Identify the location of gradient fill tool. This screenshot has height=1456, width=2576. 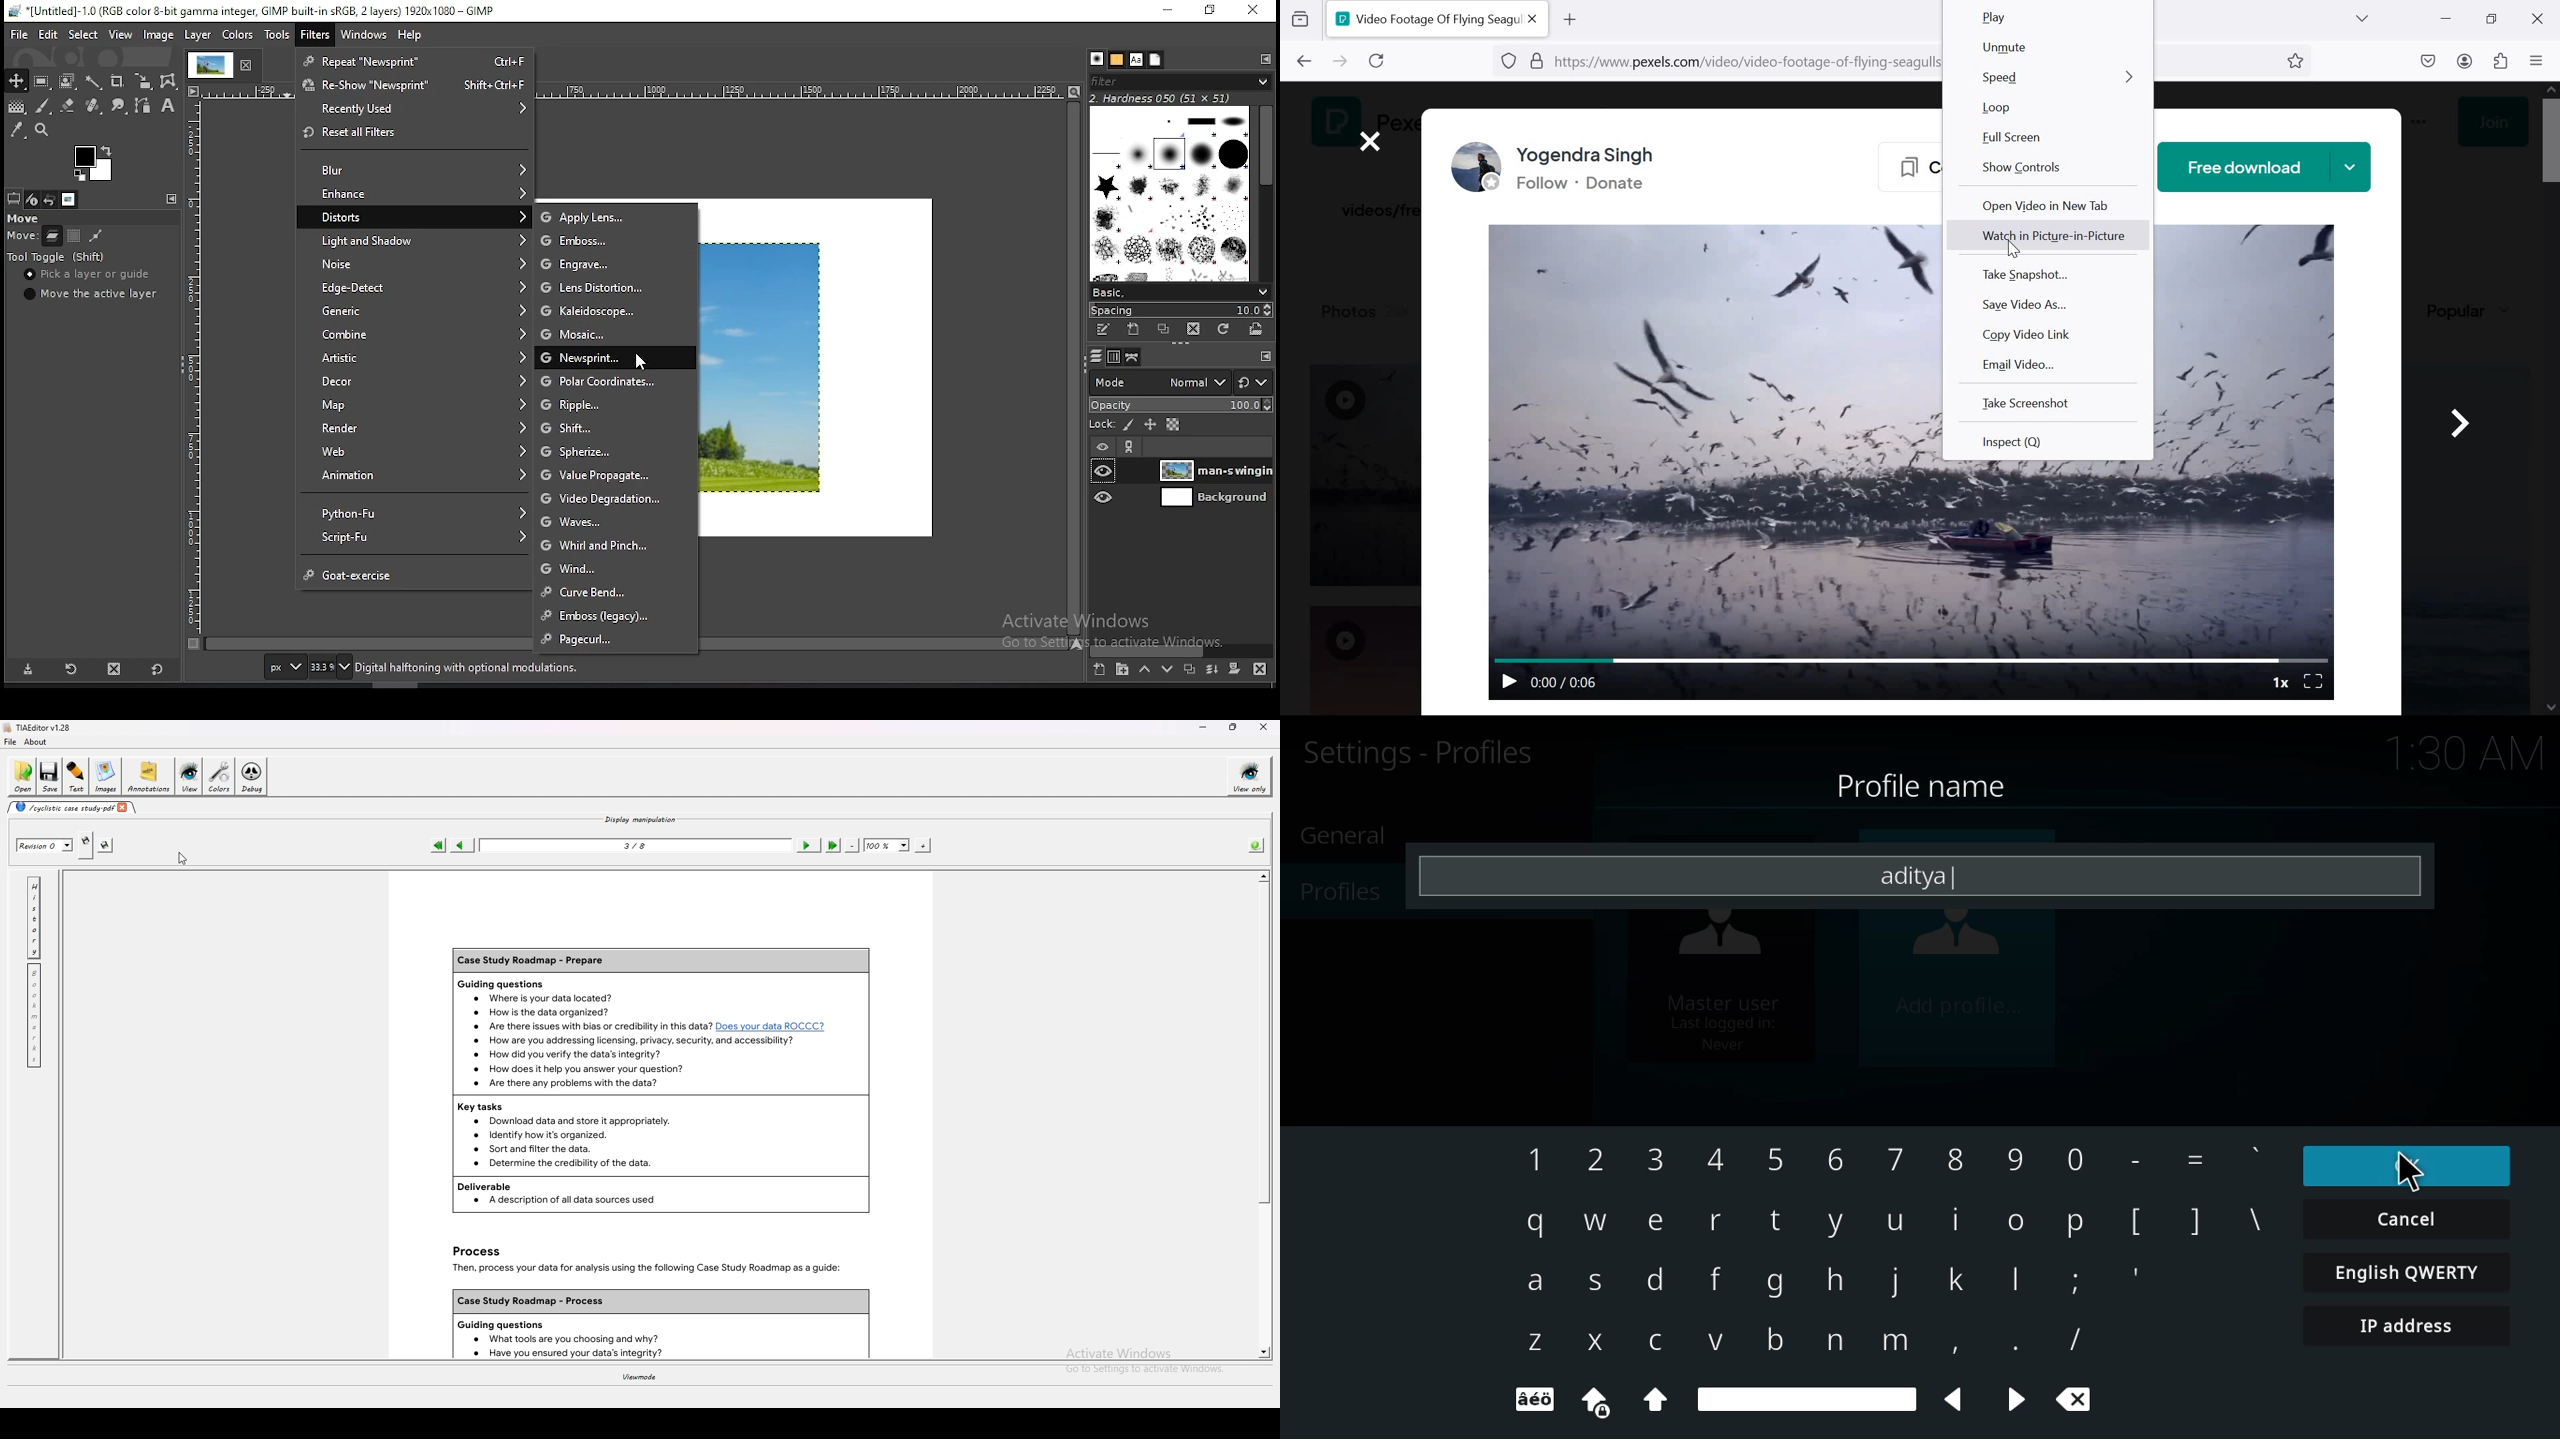
(18, 107).